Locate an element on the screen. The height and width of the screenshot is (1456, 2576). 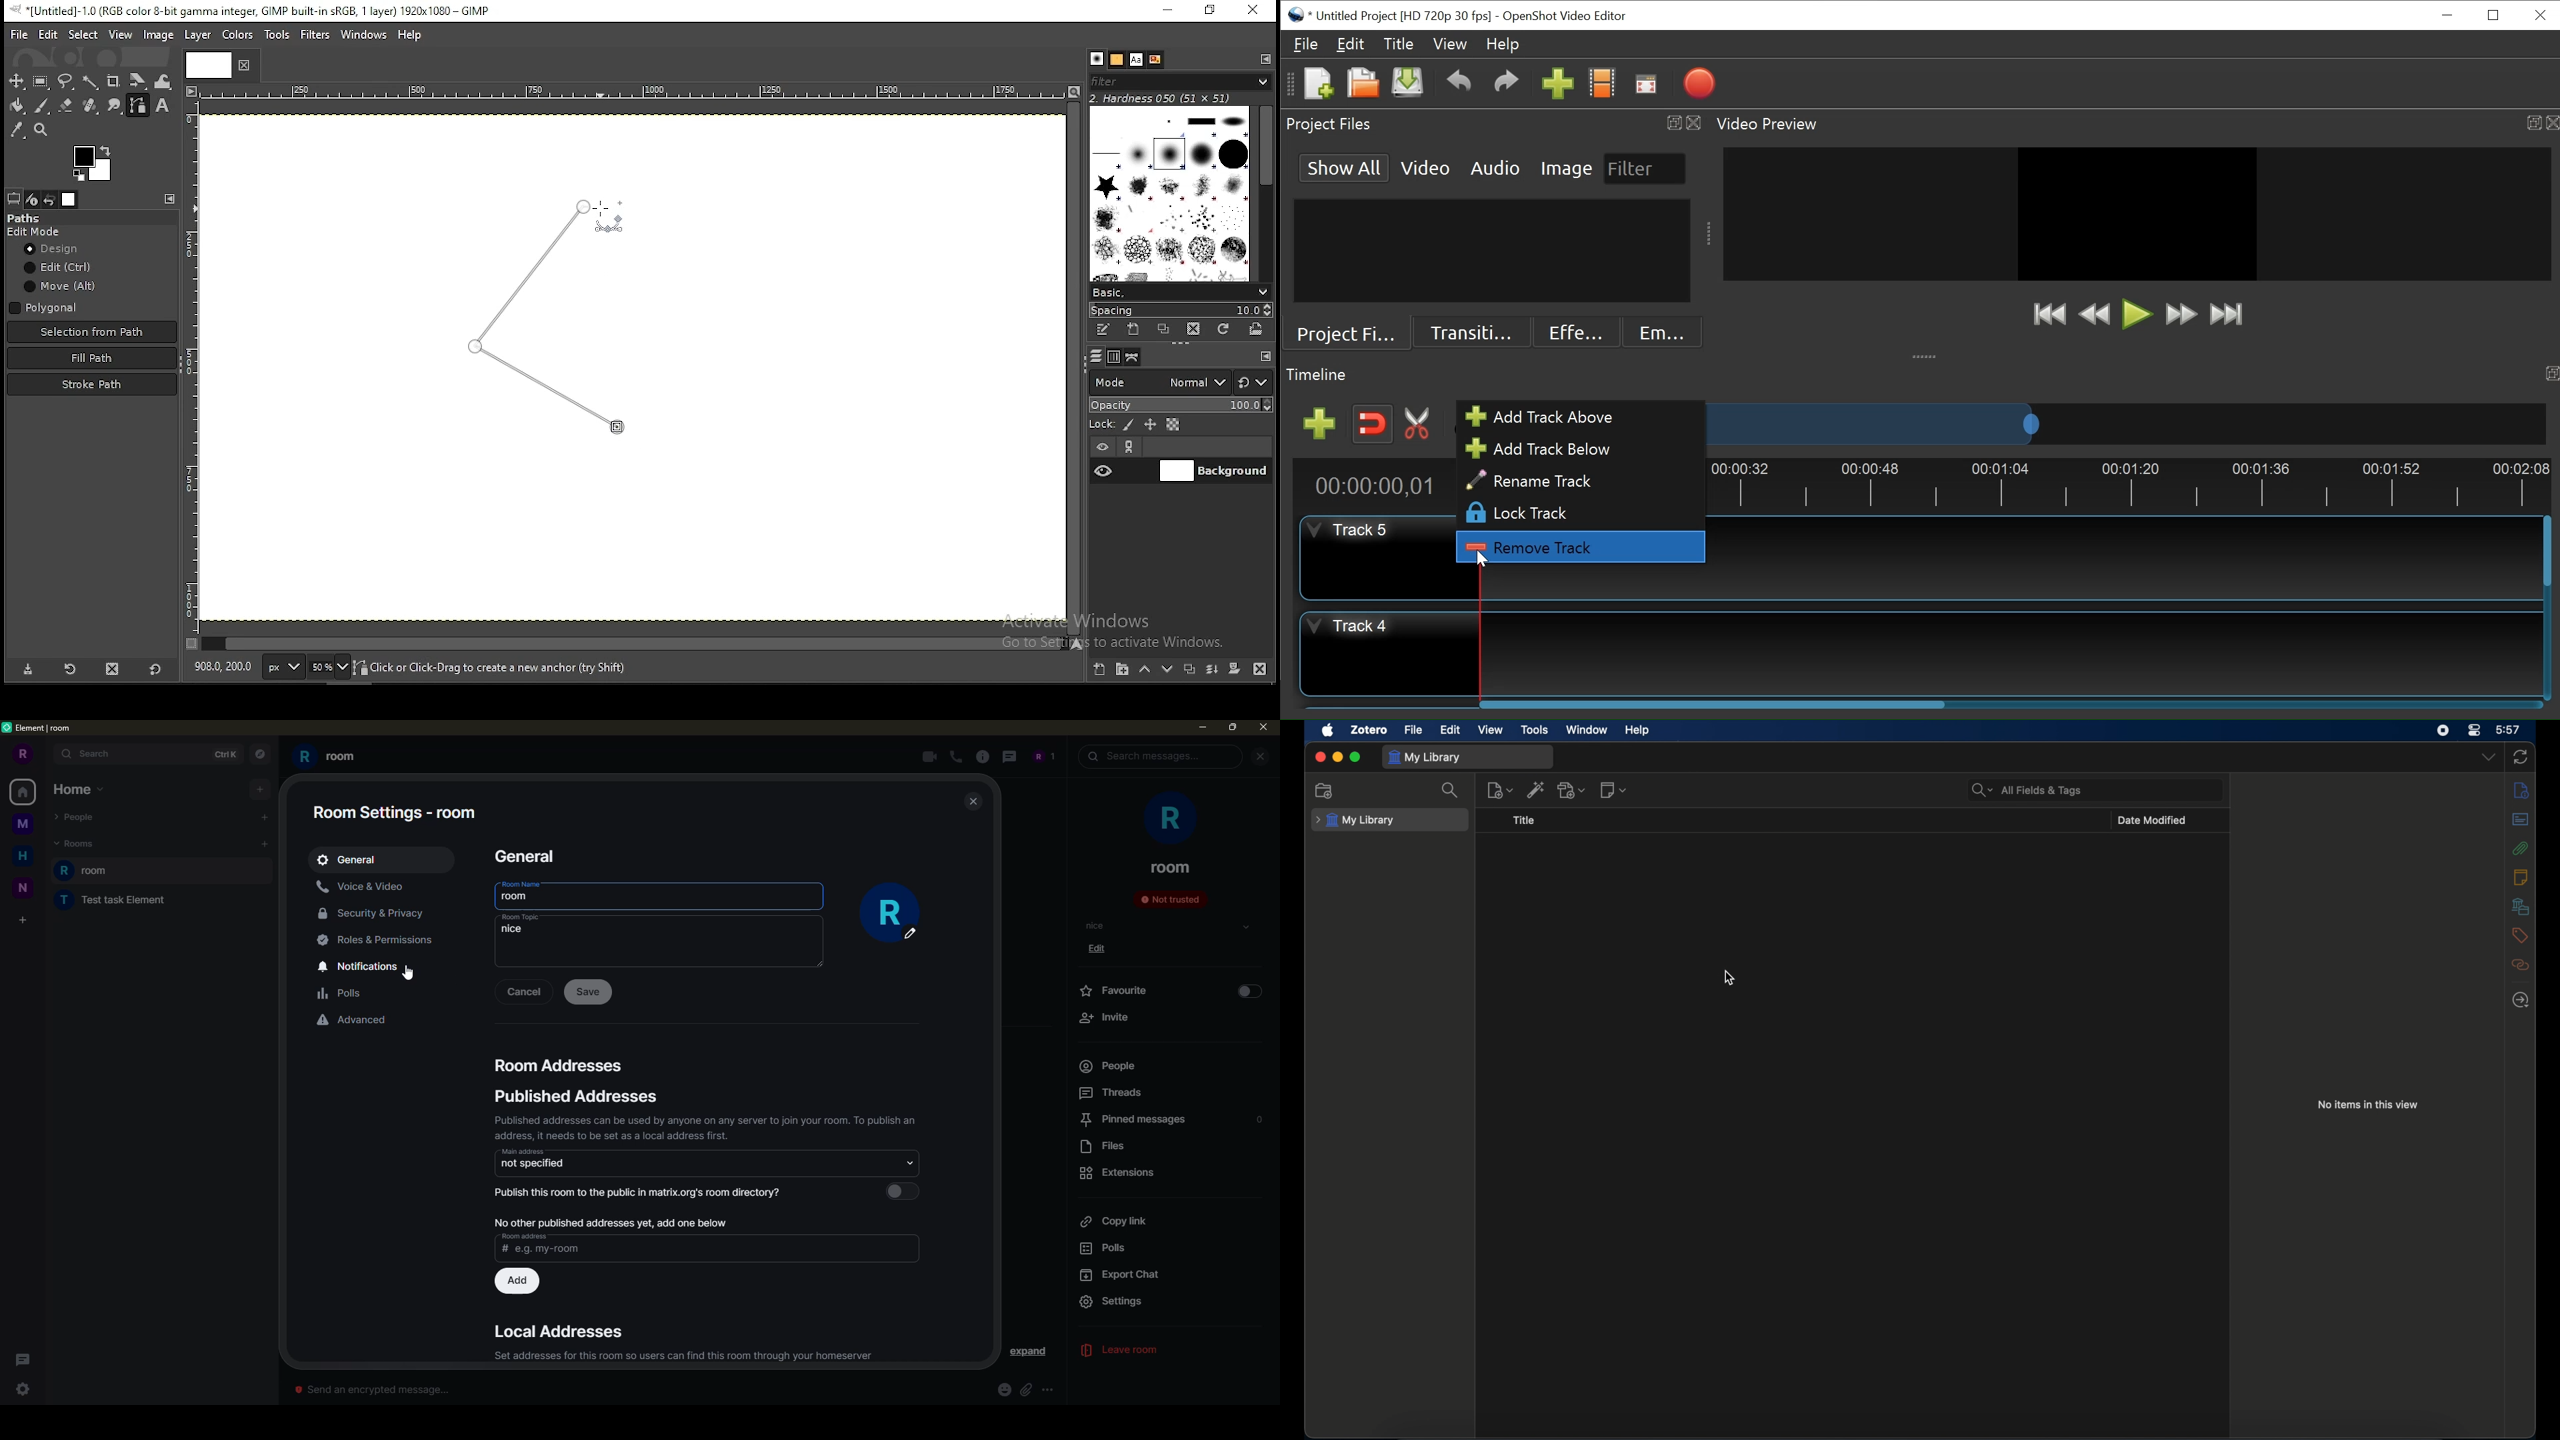
account is located at coordinates (1043, 757).